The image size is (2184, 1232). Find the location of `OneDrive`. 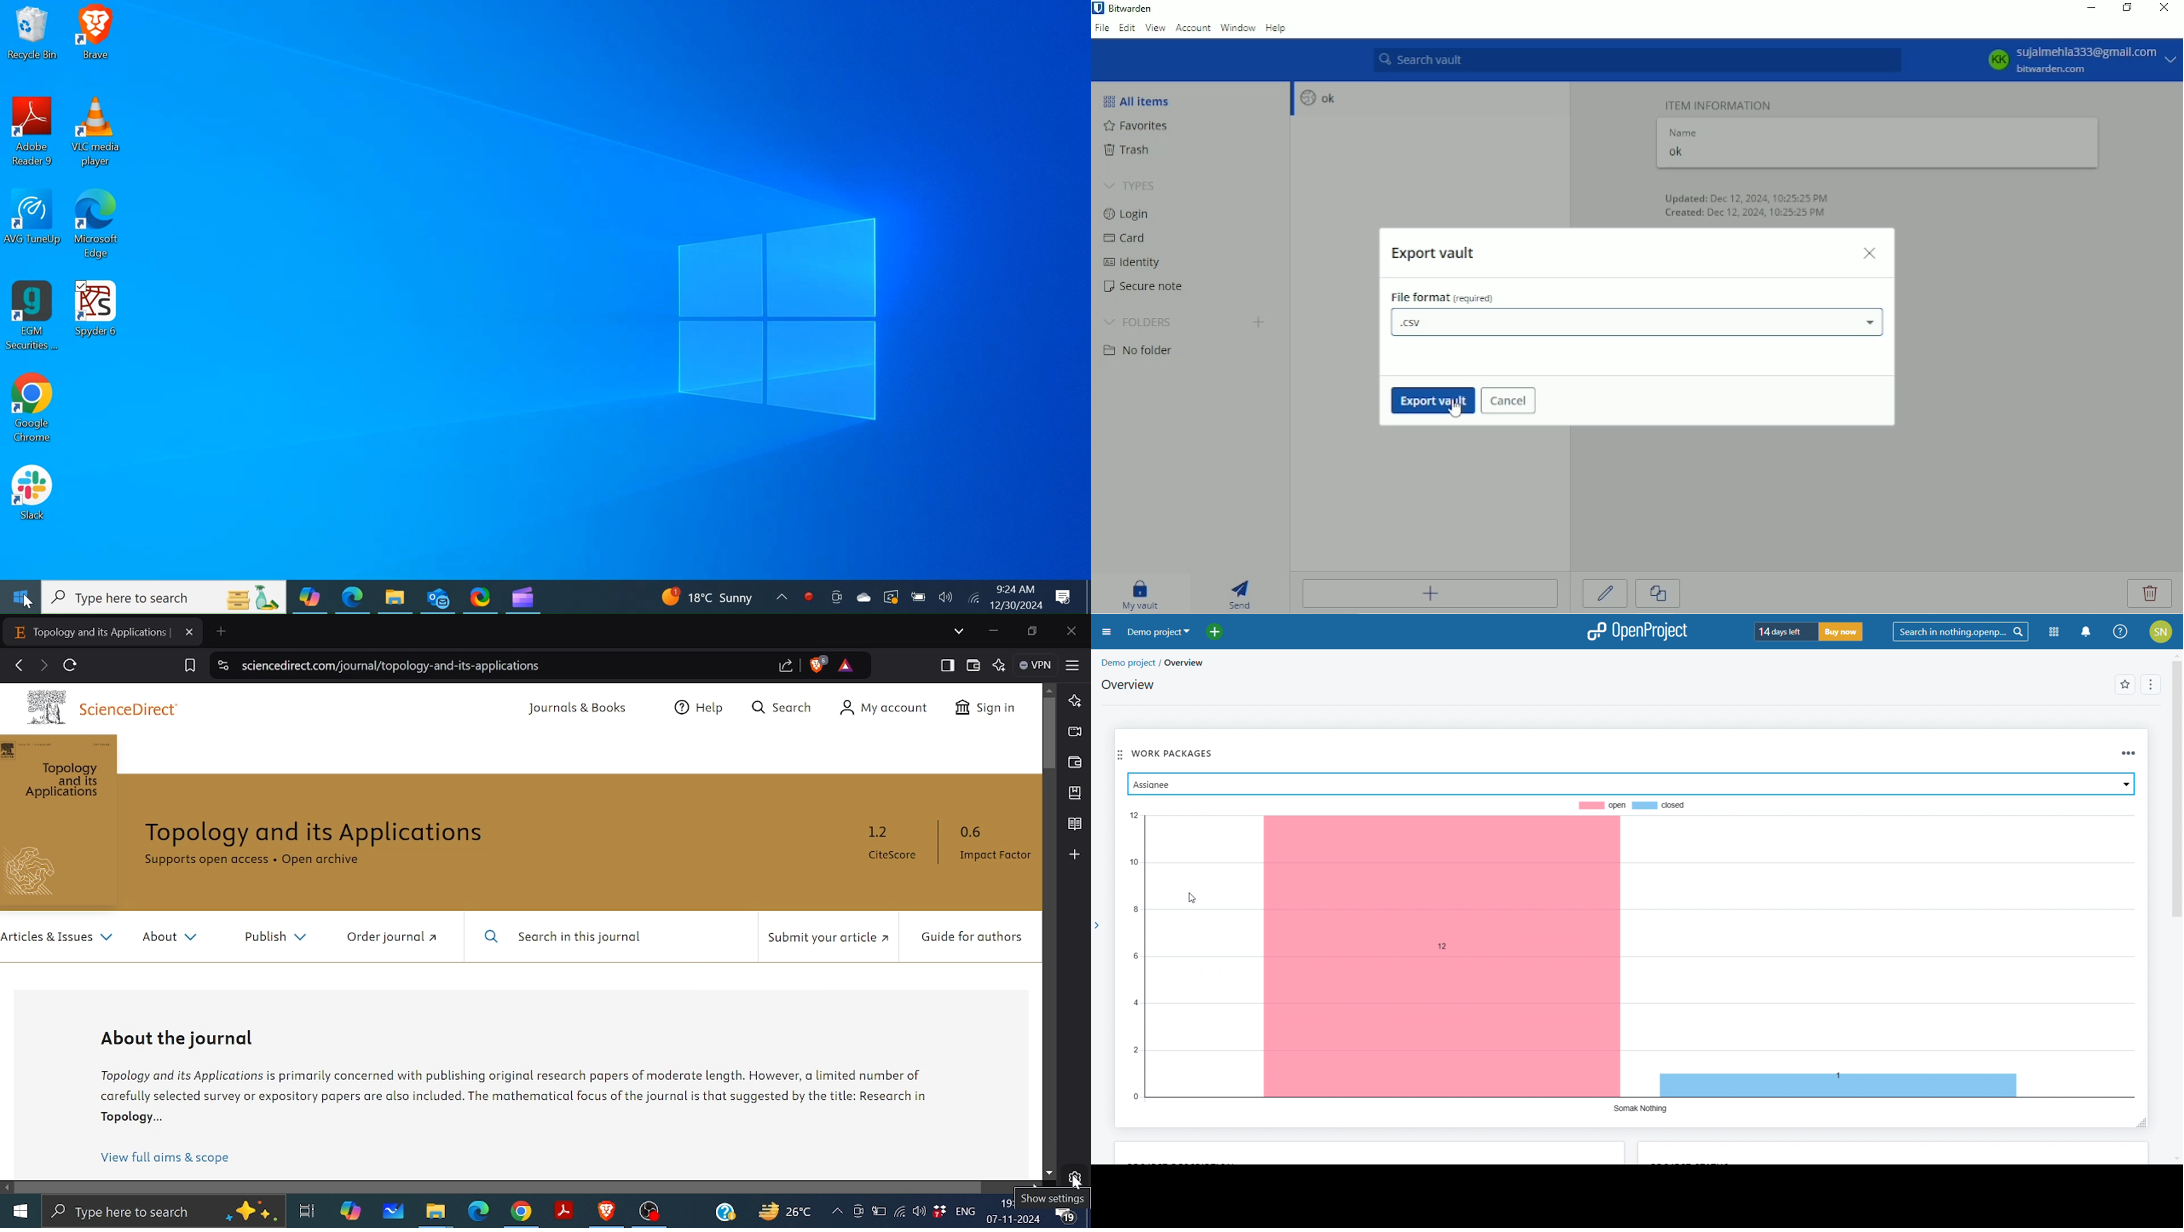

OneDrive is located at coordinates (865, 595).